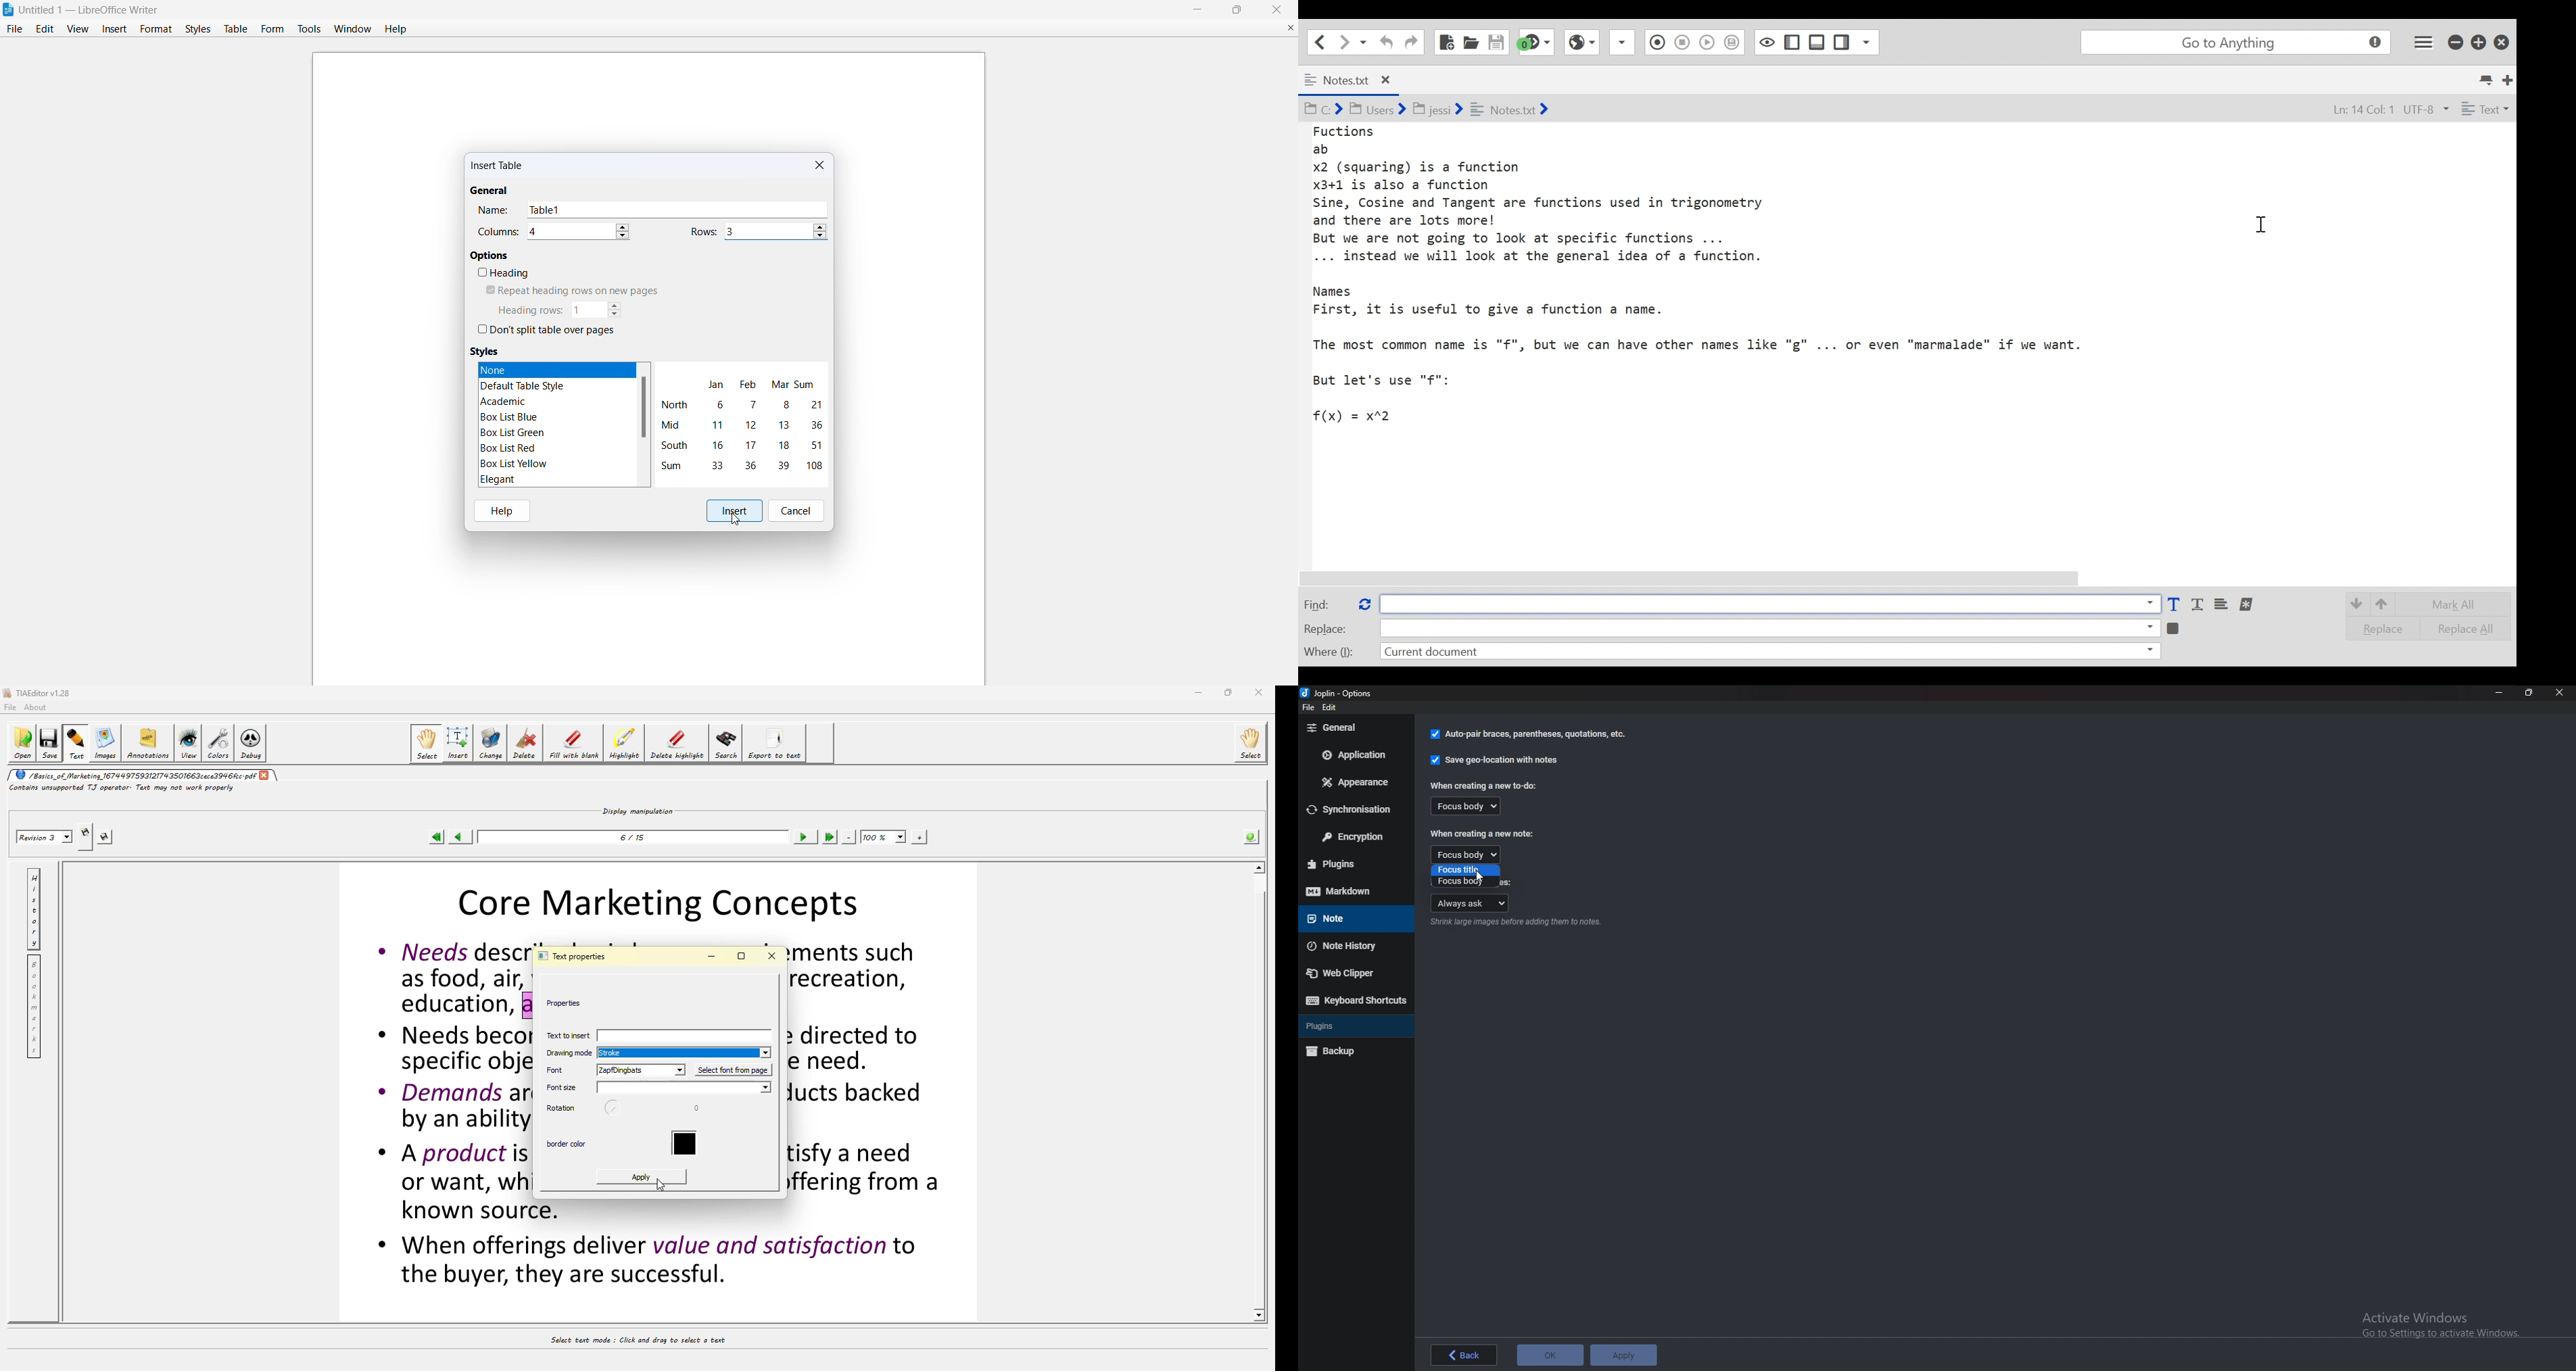 This screenshot has height=1372, width=2576. I want to click on table format, so click(741, 423).